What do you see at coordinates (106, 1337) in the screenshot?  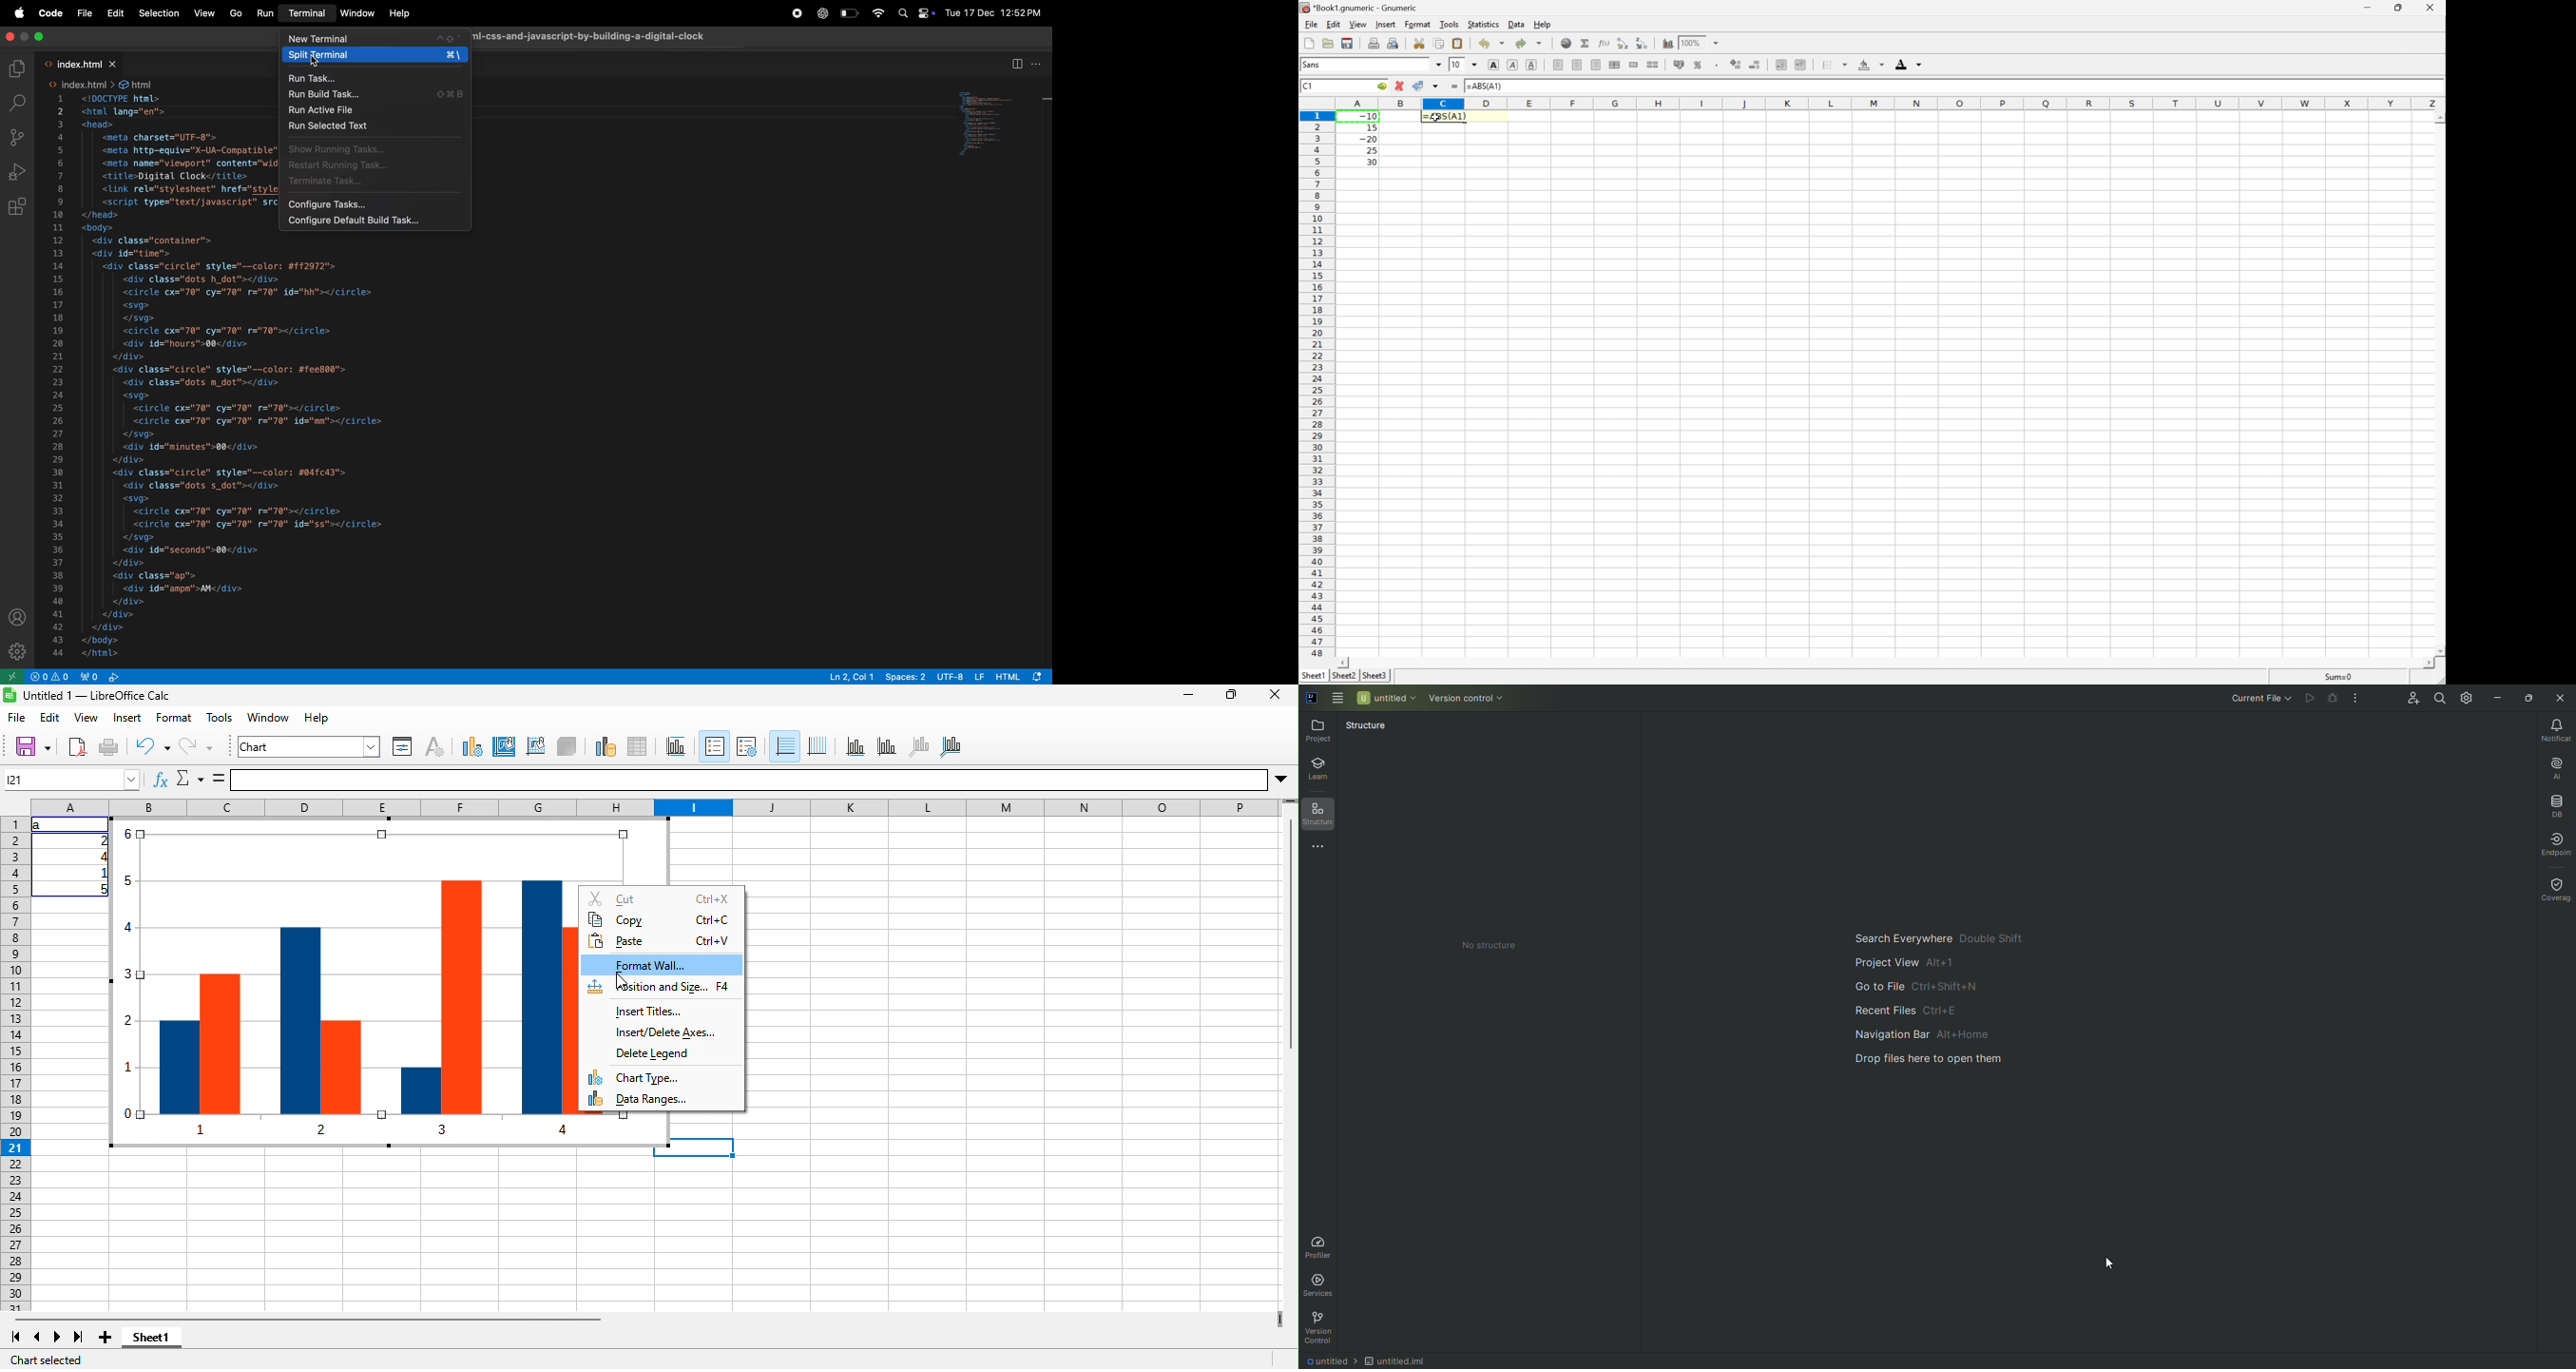 I see `add sheet` at bounding box center [106, 1337].